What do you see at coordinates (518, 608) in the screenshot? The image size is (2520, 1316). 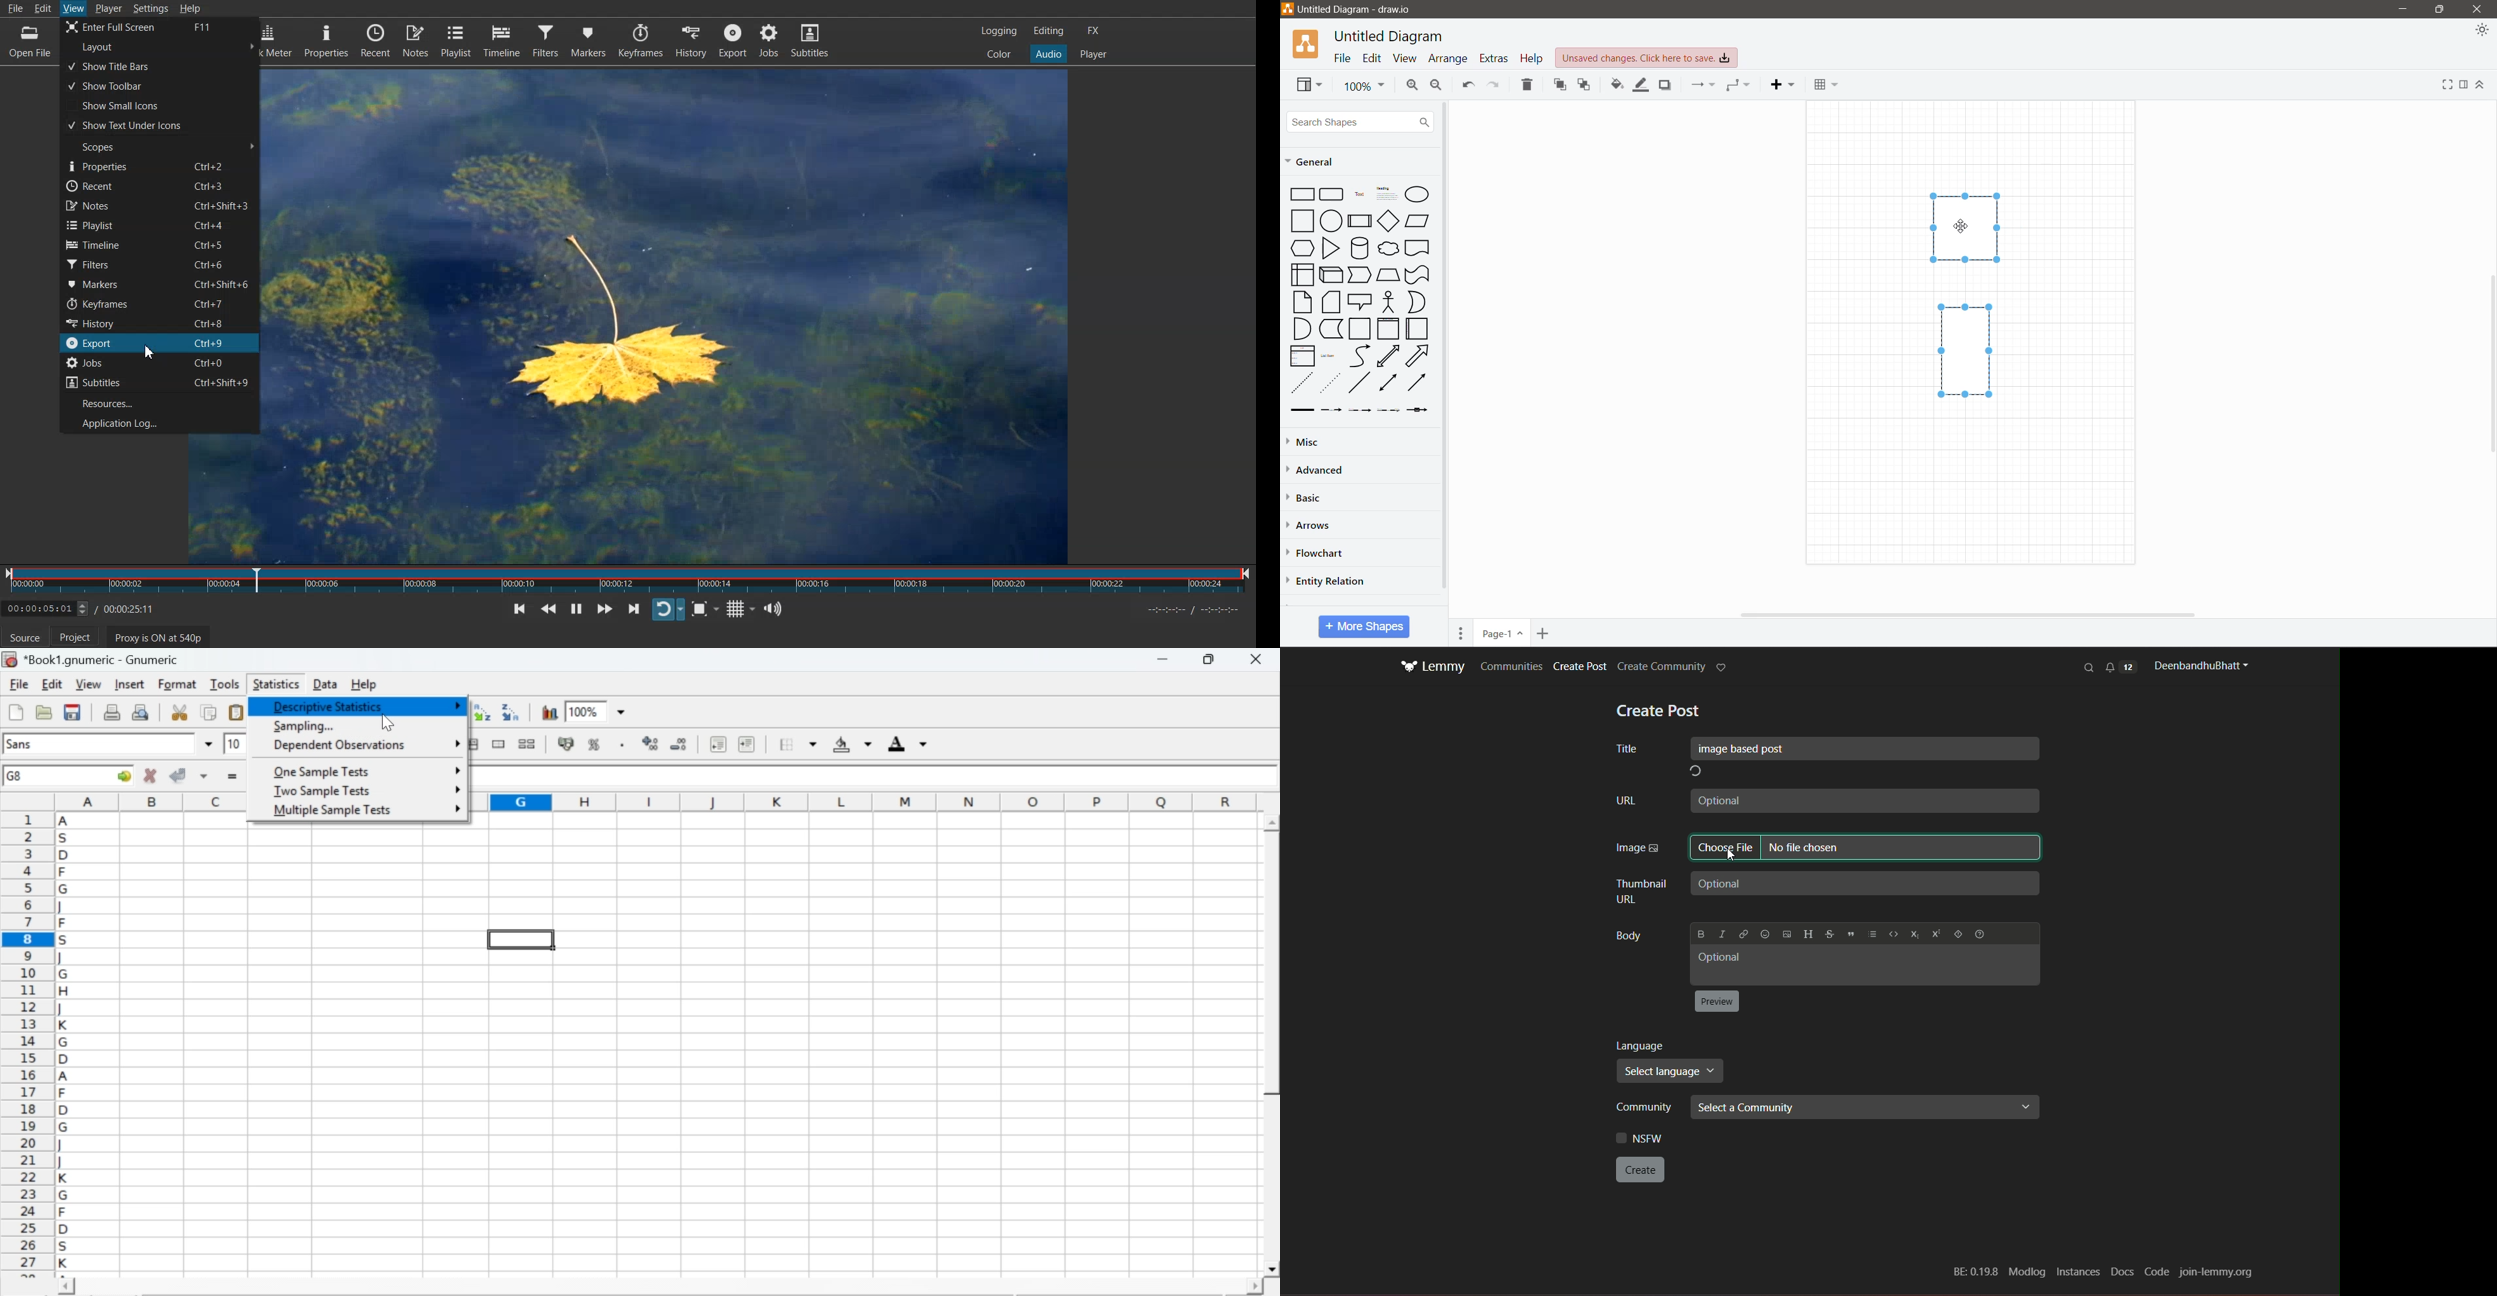 I see `Skip to the previous point` at bounding box center [518, 608].